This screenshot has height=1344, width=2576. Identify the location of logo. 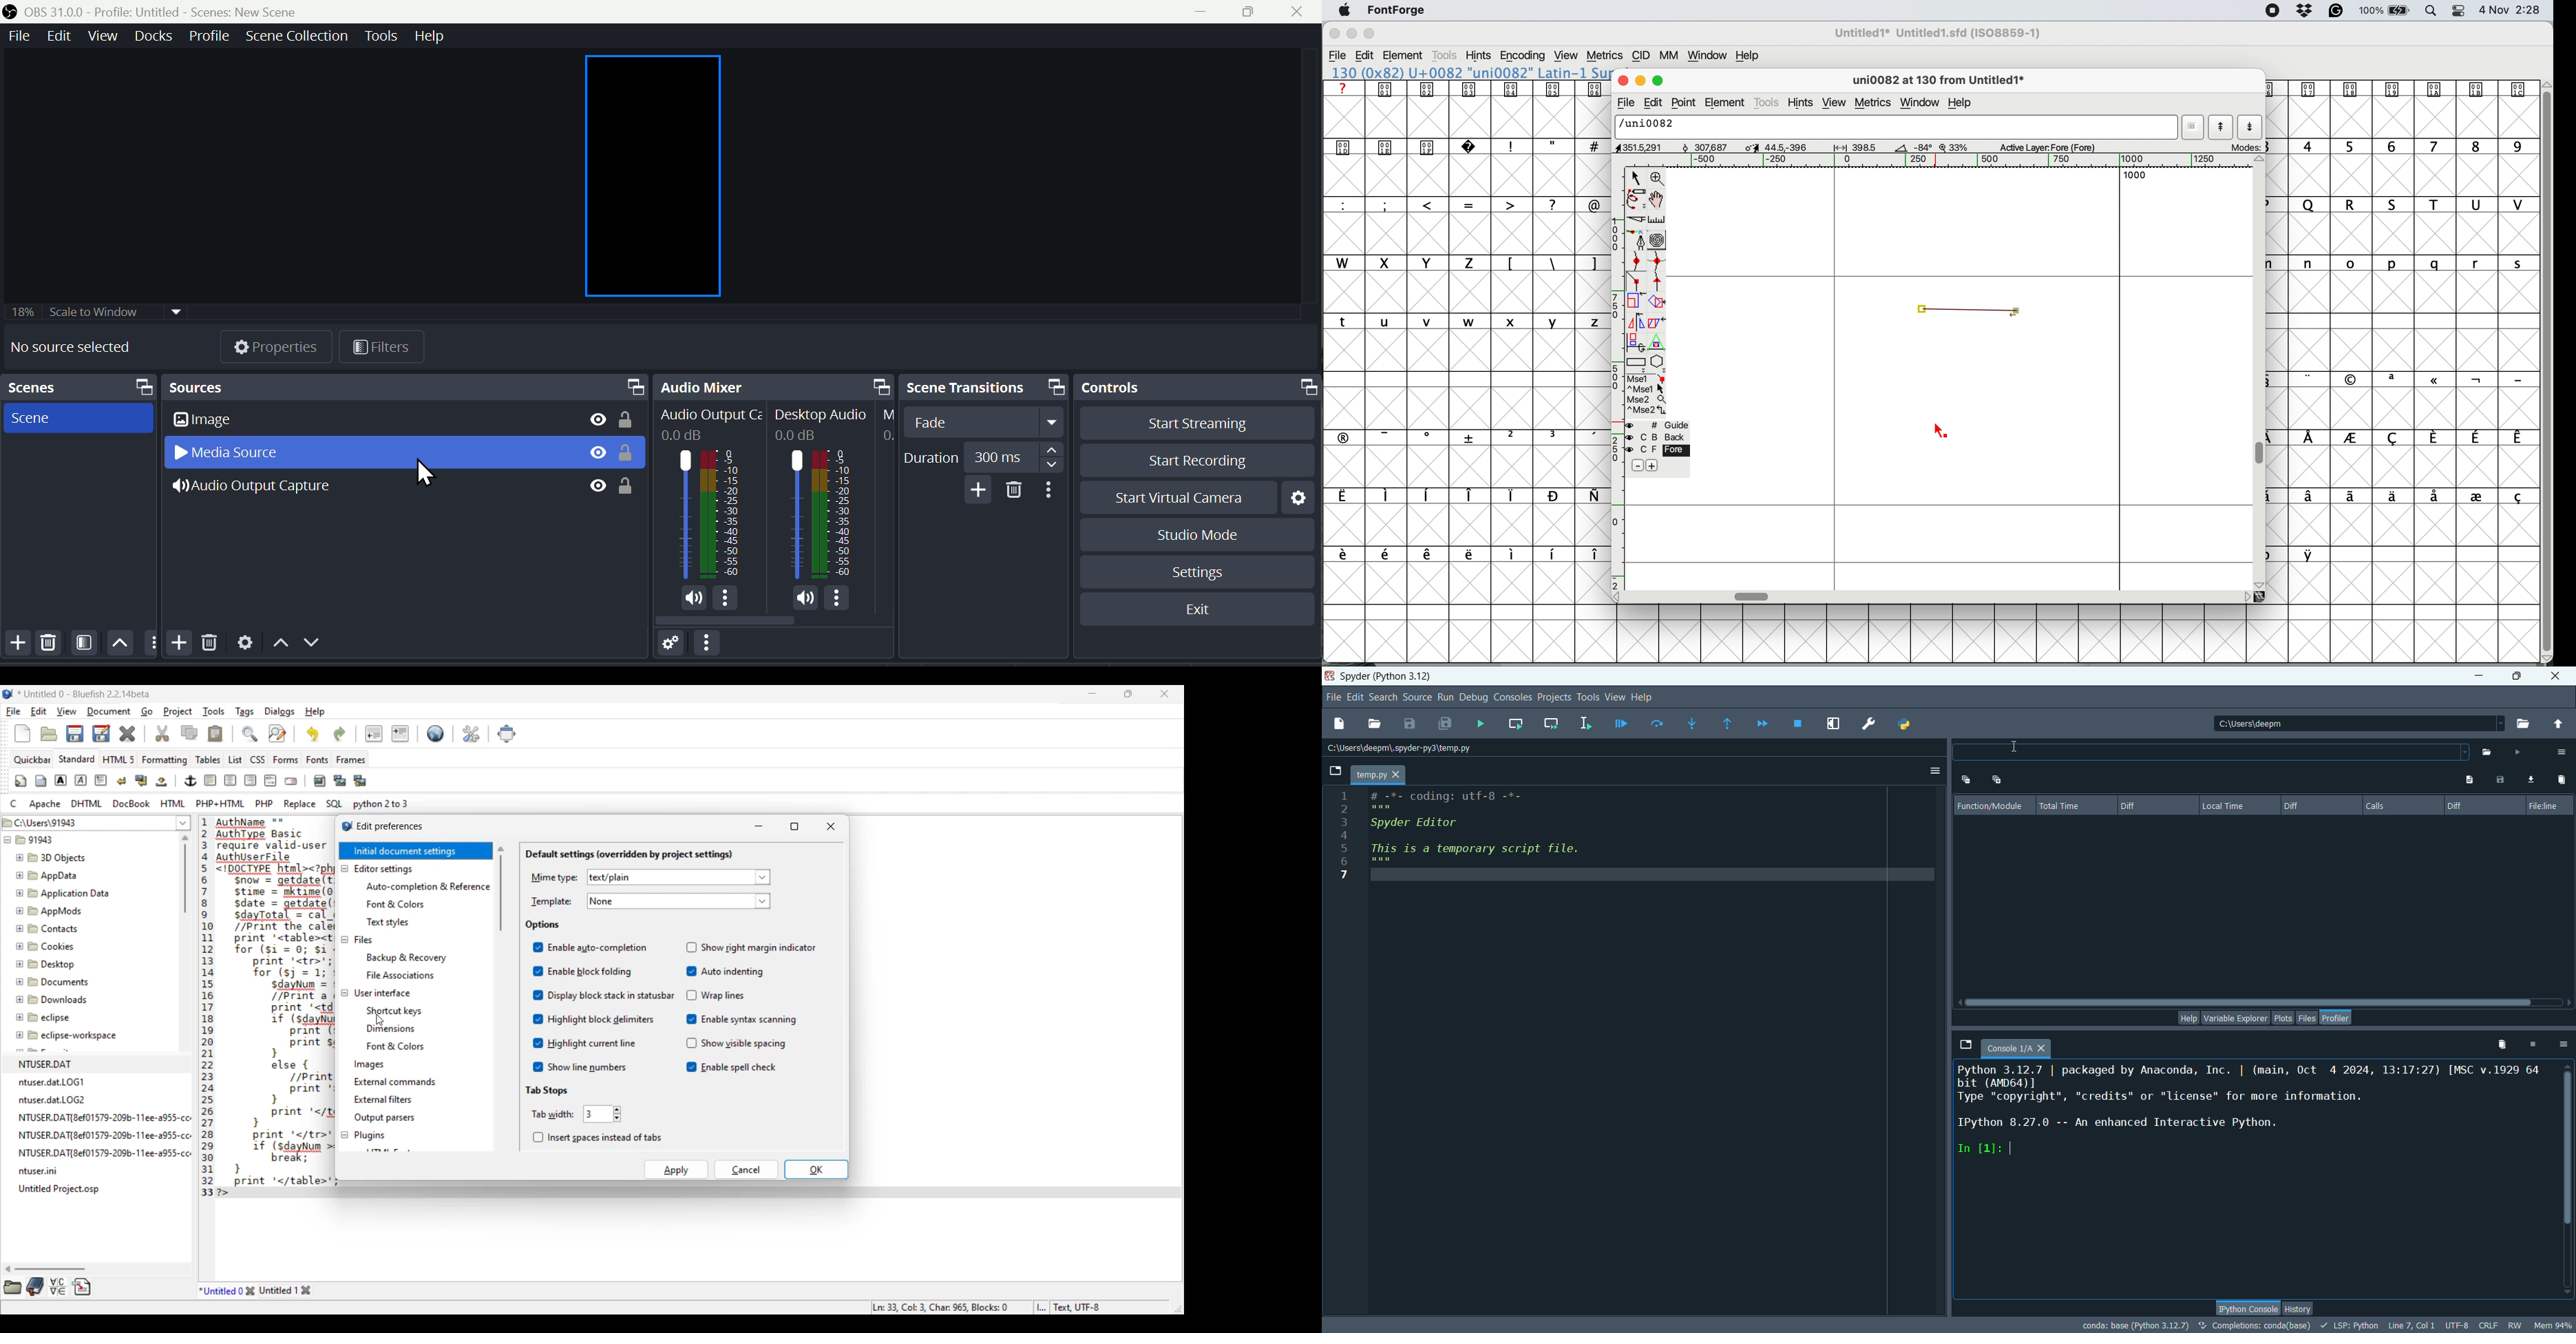
(1330, 678).